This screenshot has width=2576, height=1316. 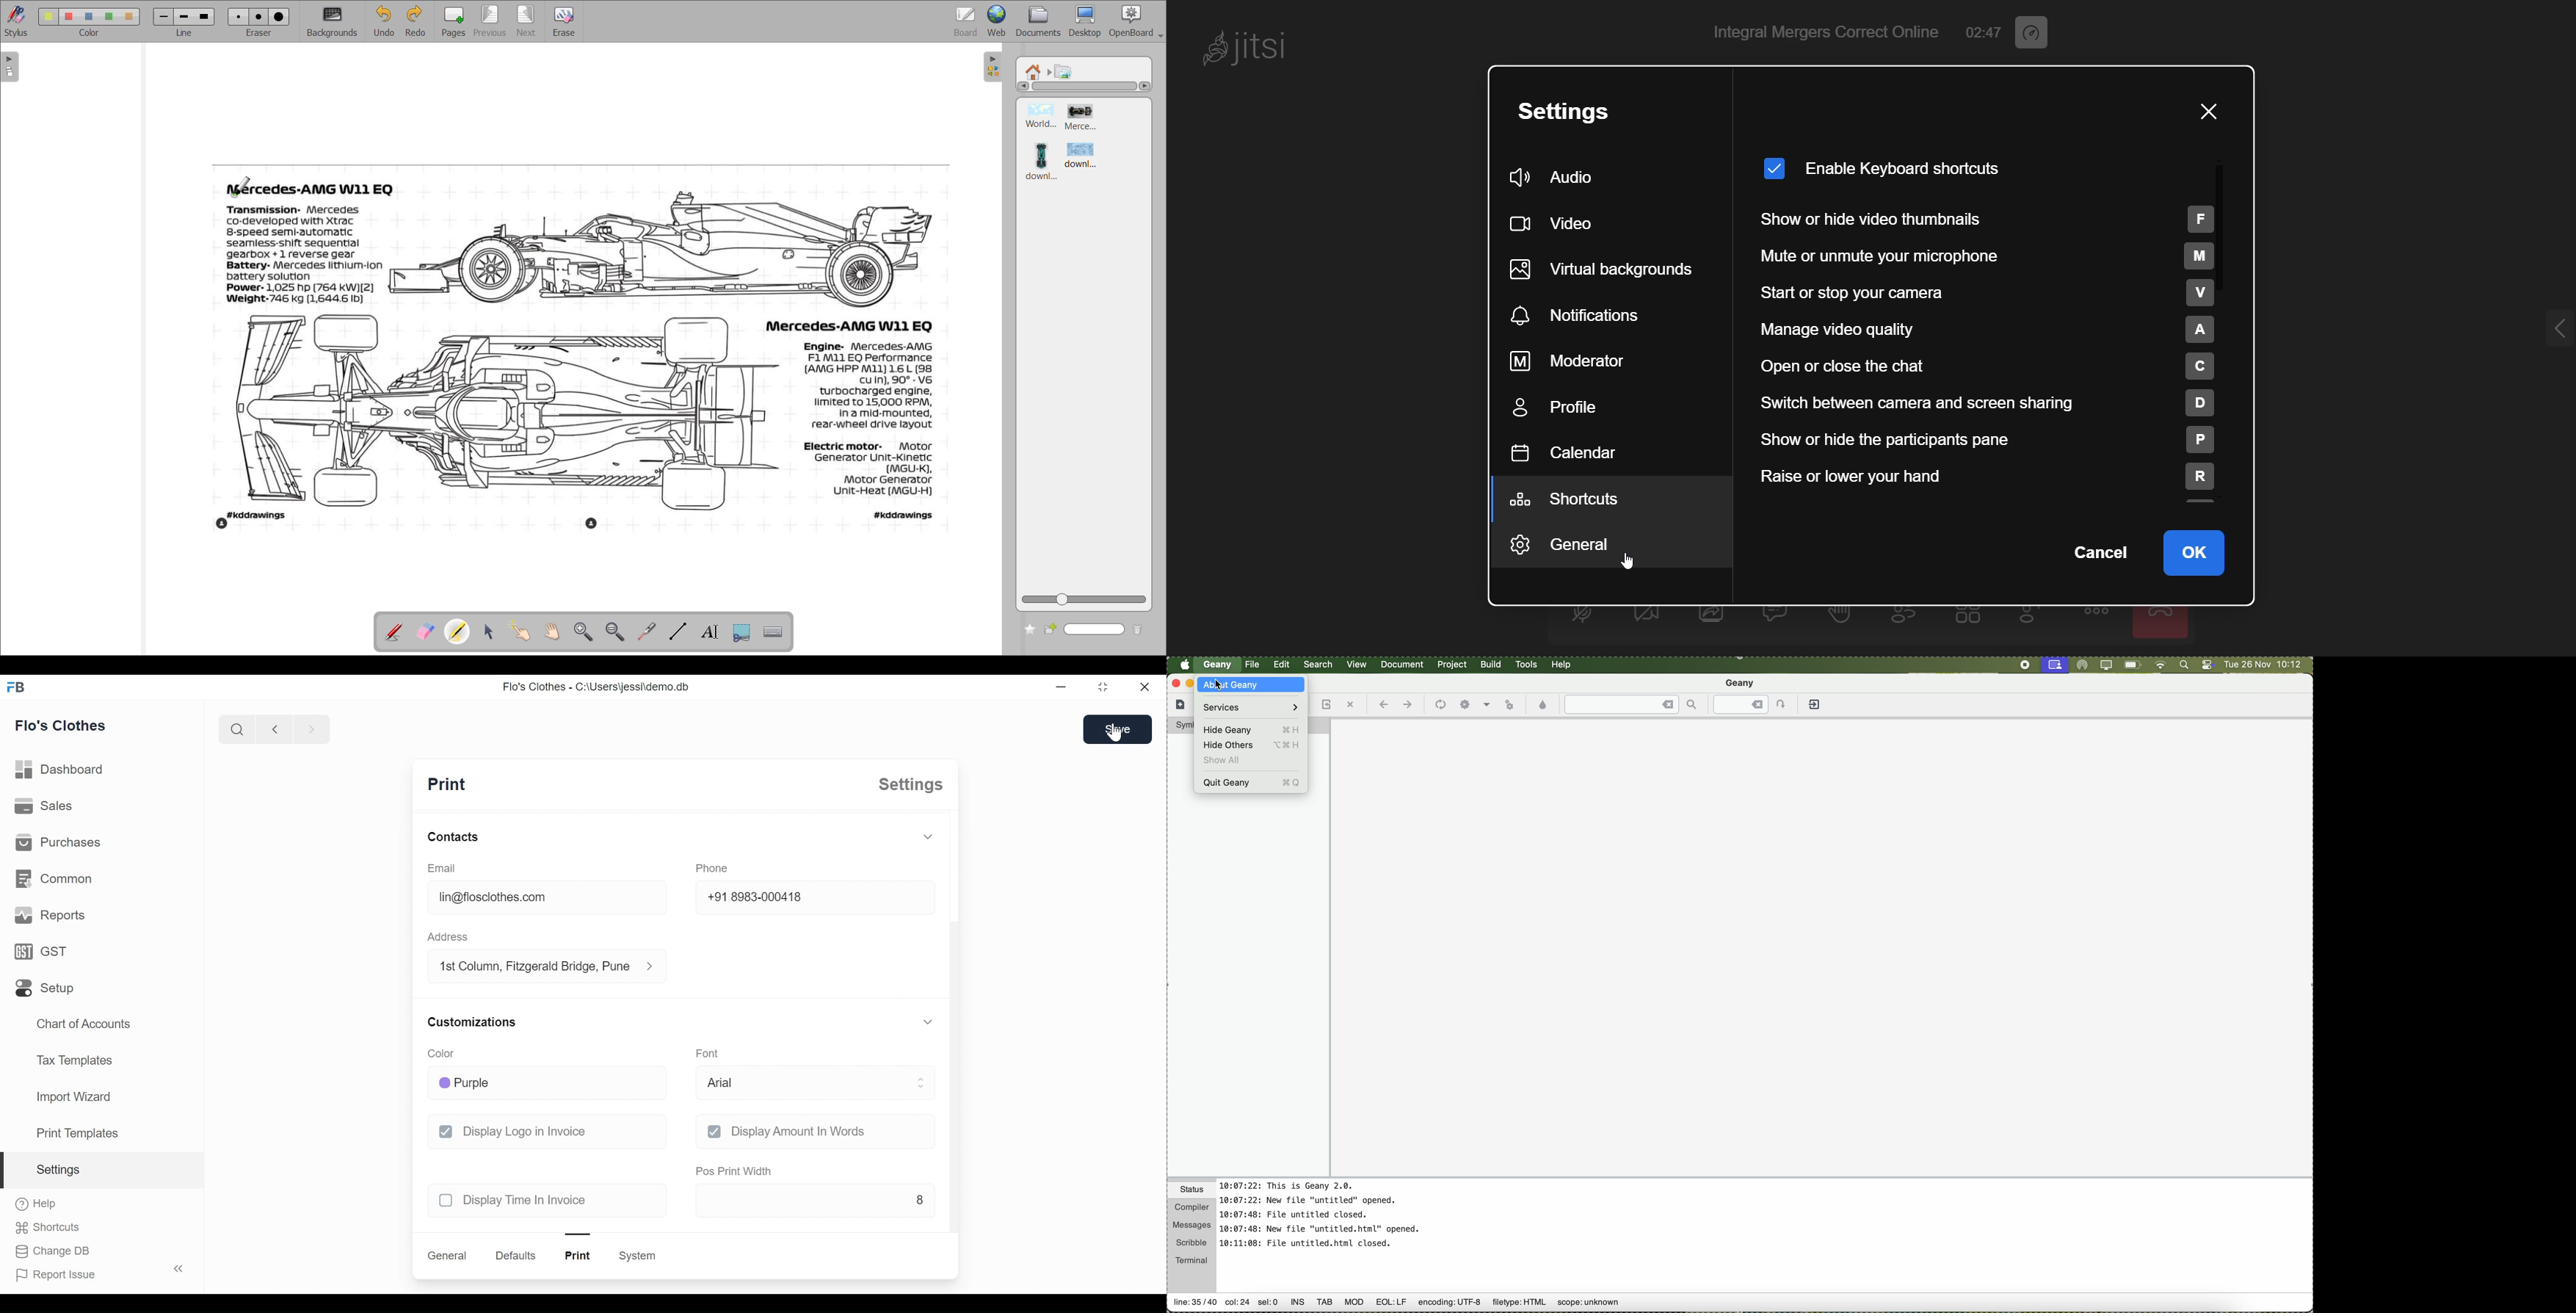 What do you see at coordinates (51, 915) in the screenshot?
I see `reports` at bounding box center [51, 915].